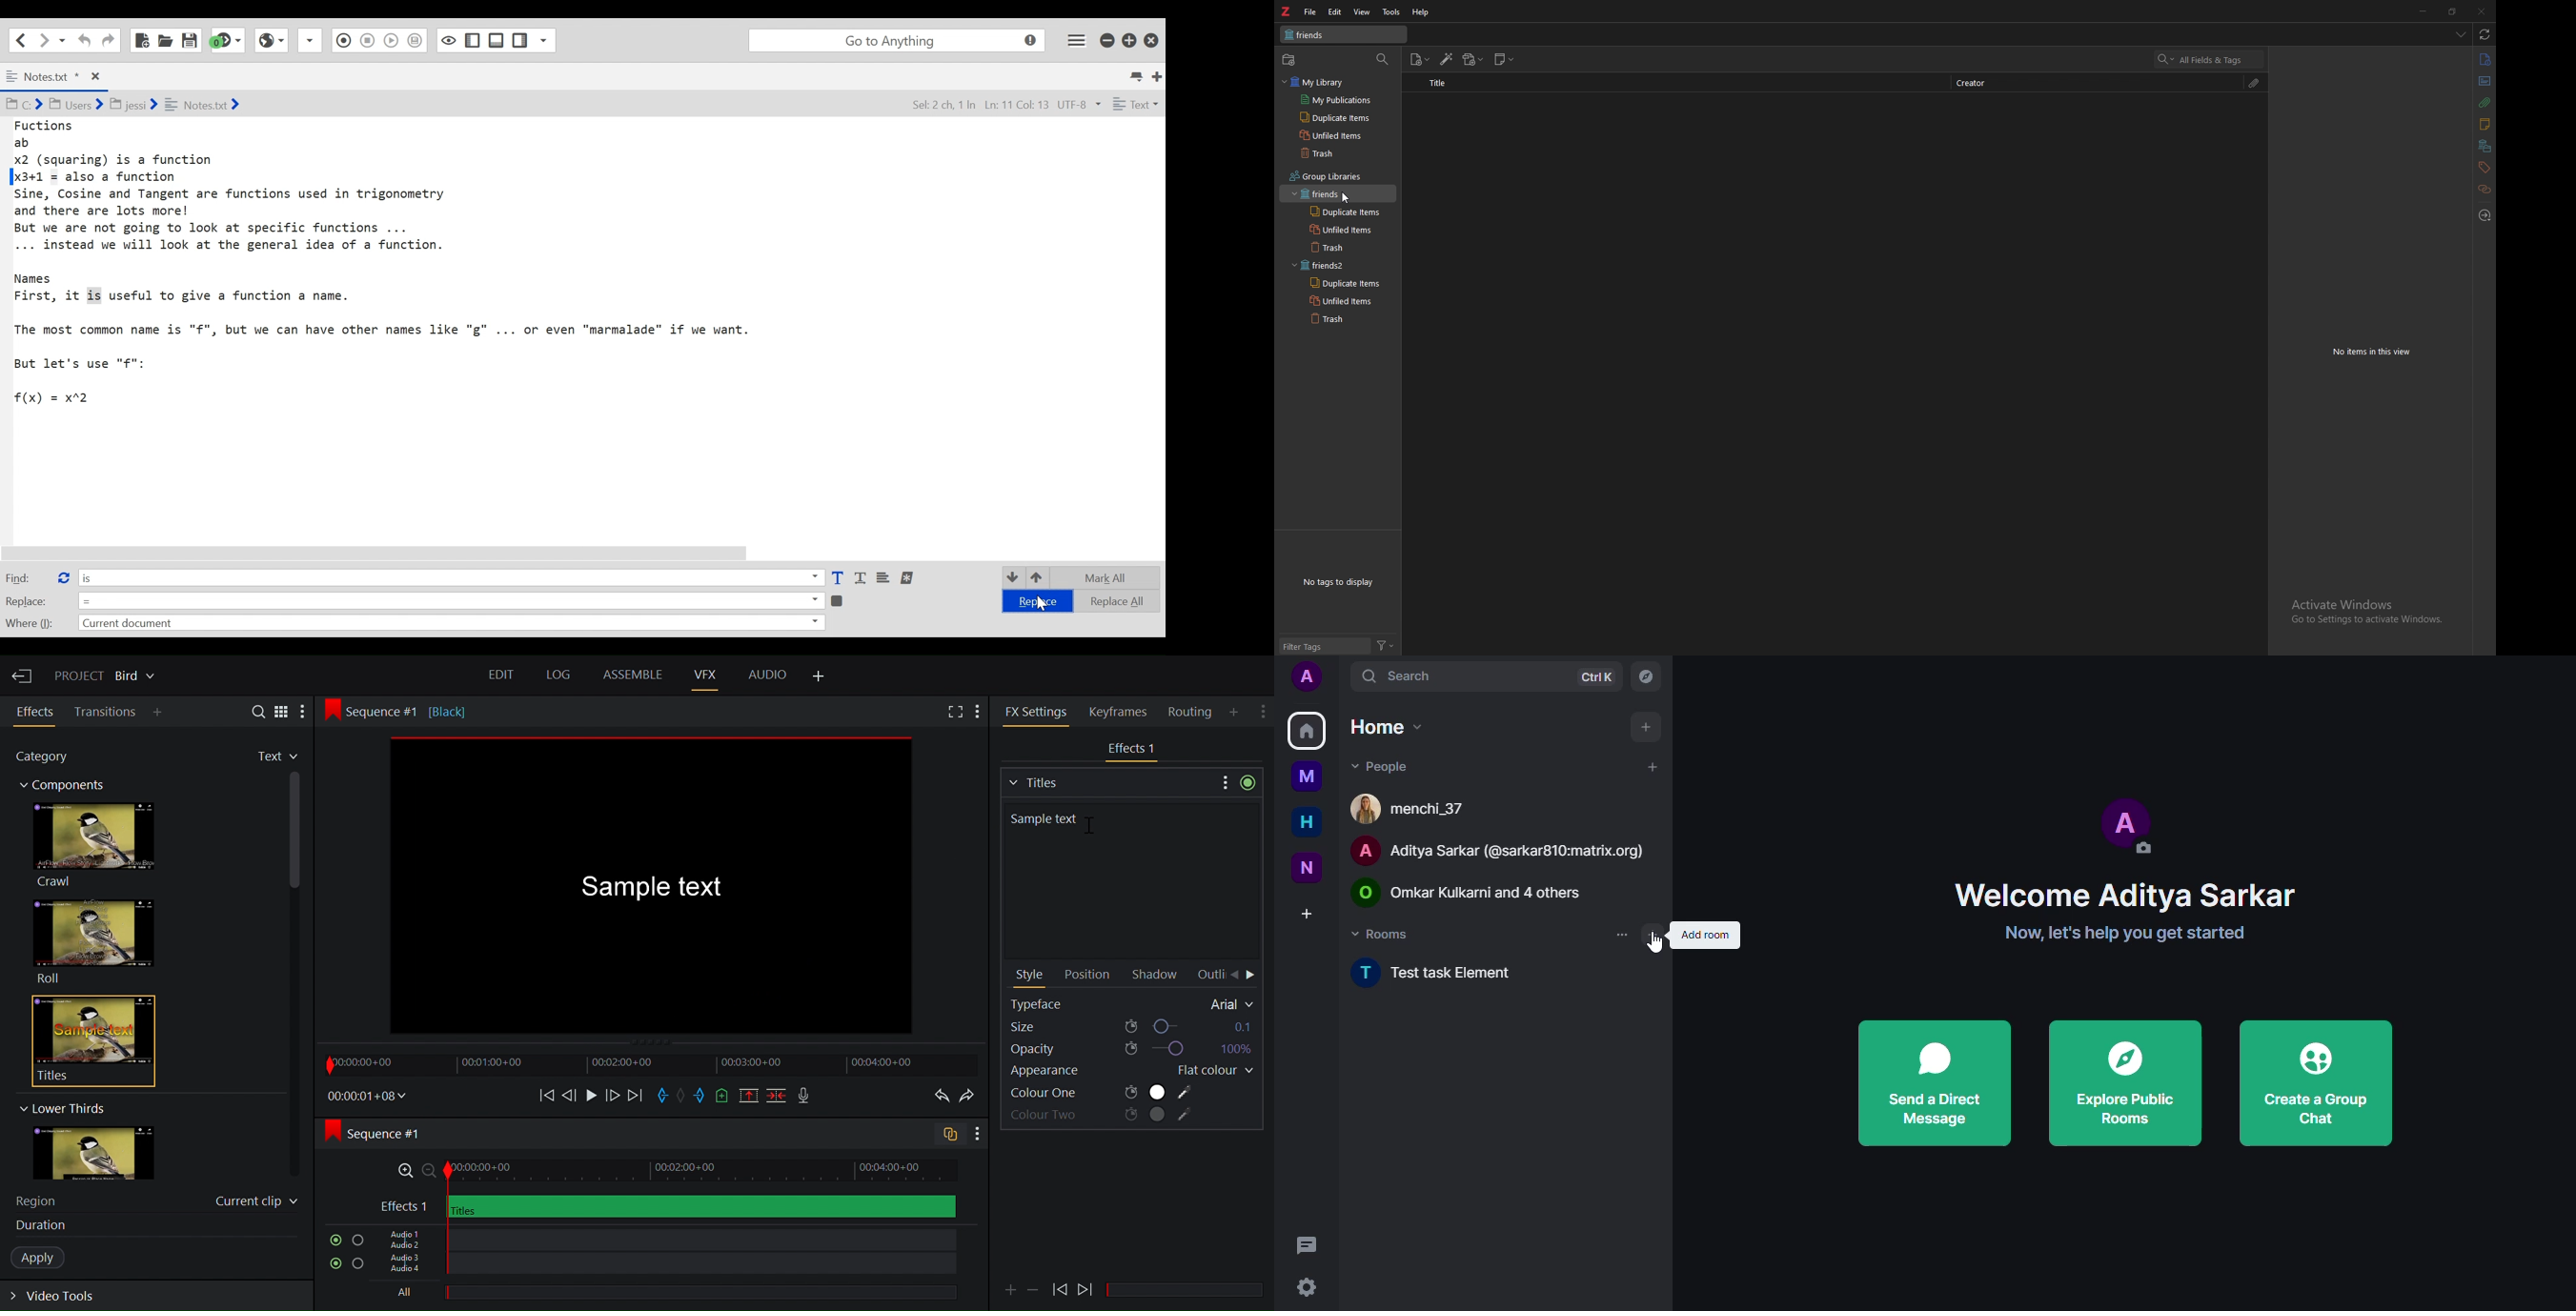  What do you see at coordinates (1705, 936) in the screenshot?
I see `add room` at bounding box center [1705, 936].